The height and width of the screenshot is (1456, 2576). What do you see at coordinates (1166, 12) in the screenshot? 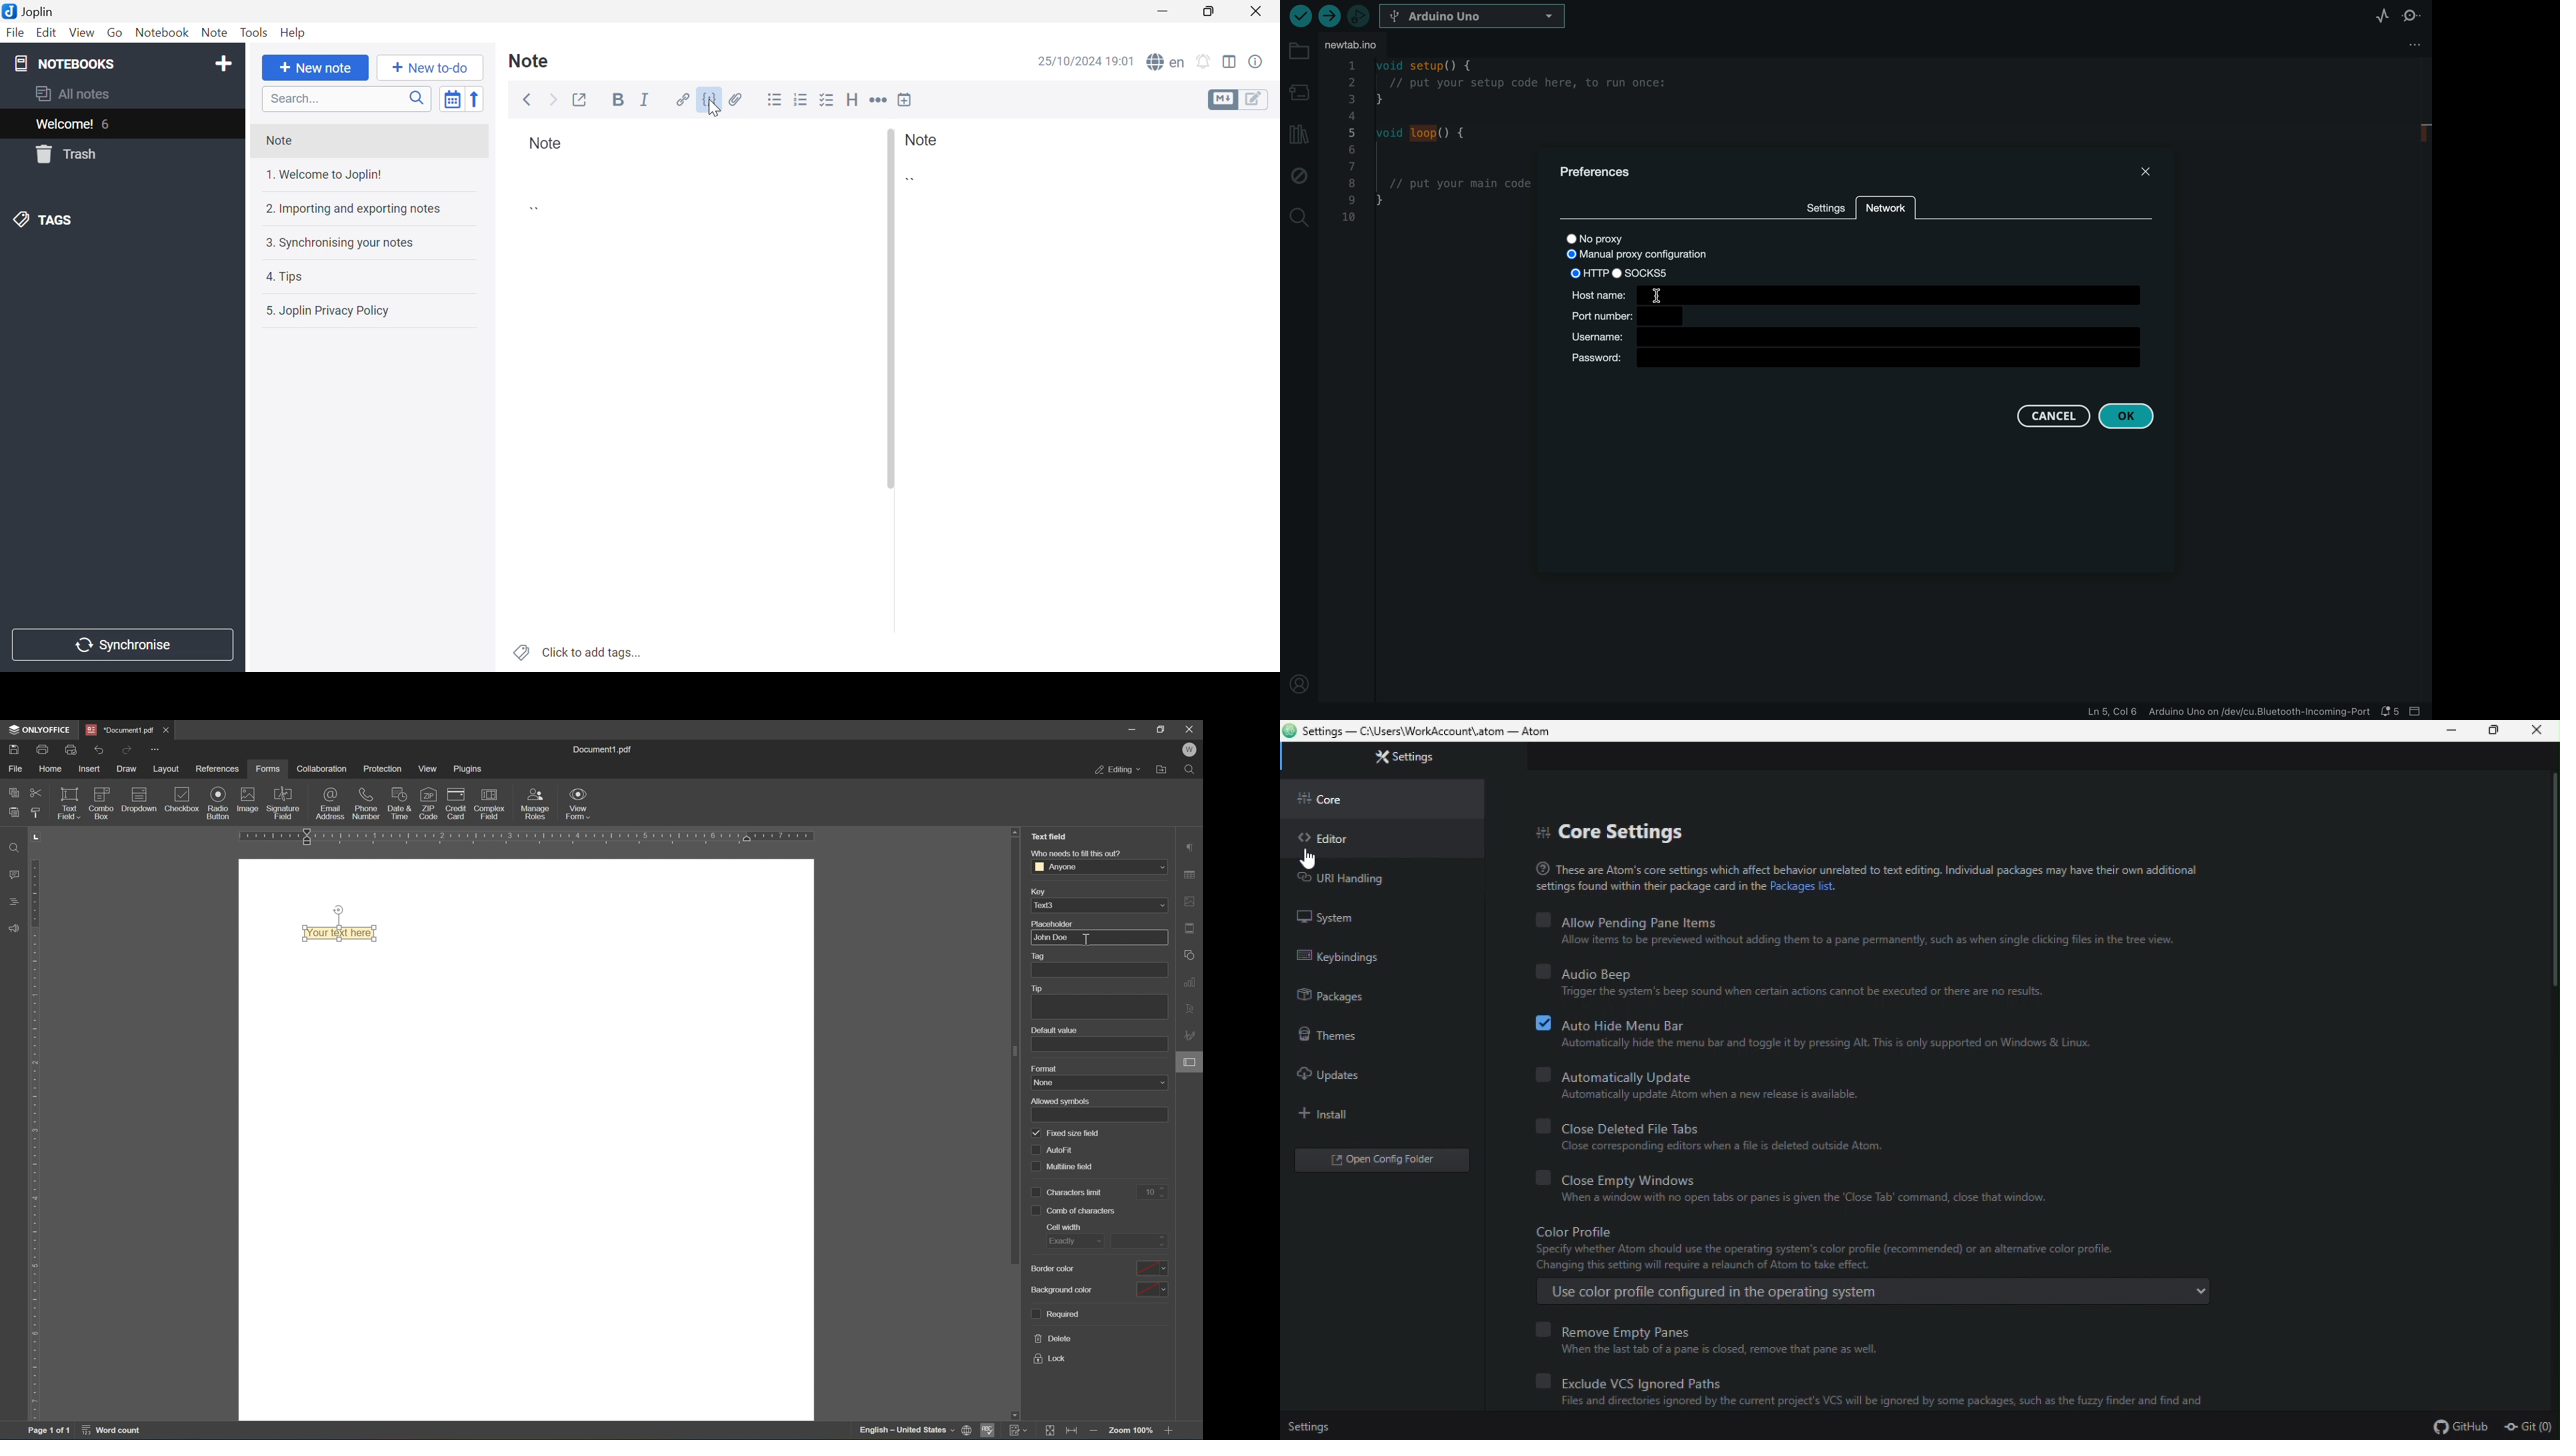
I see `Minimize` at bounding box center [1166, 12].